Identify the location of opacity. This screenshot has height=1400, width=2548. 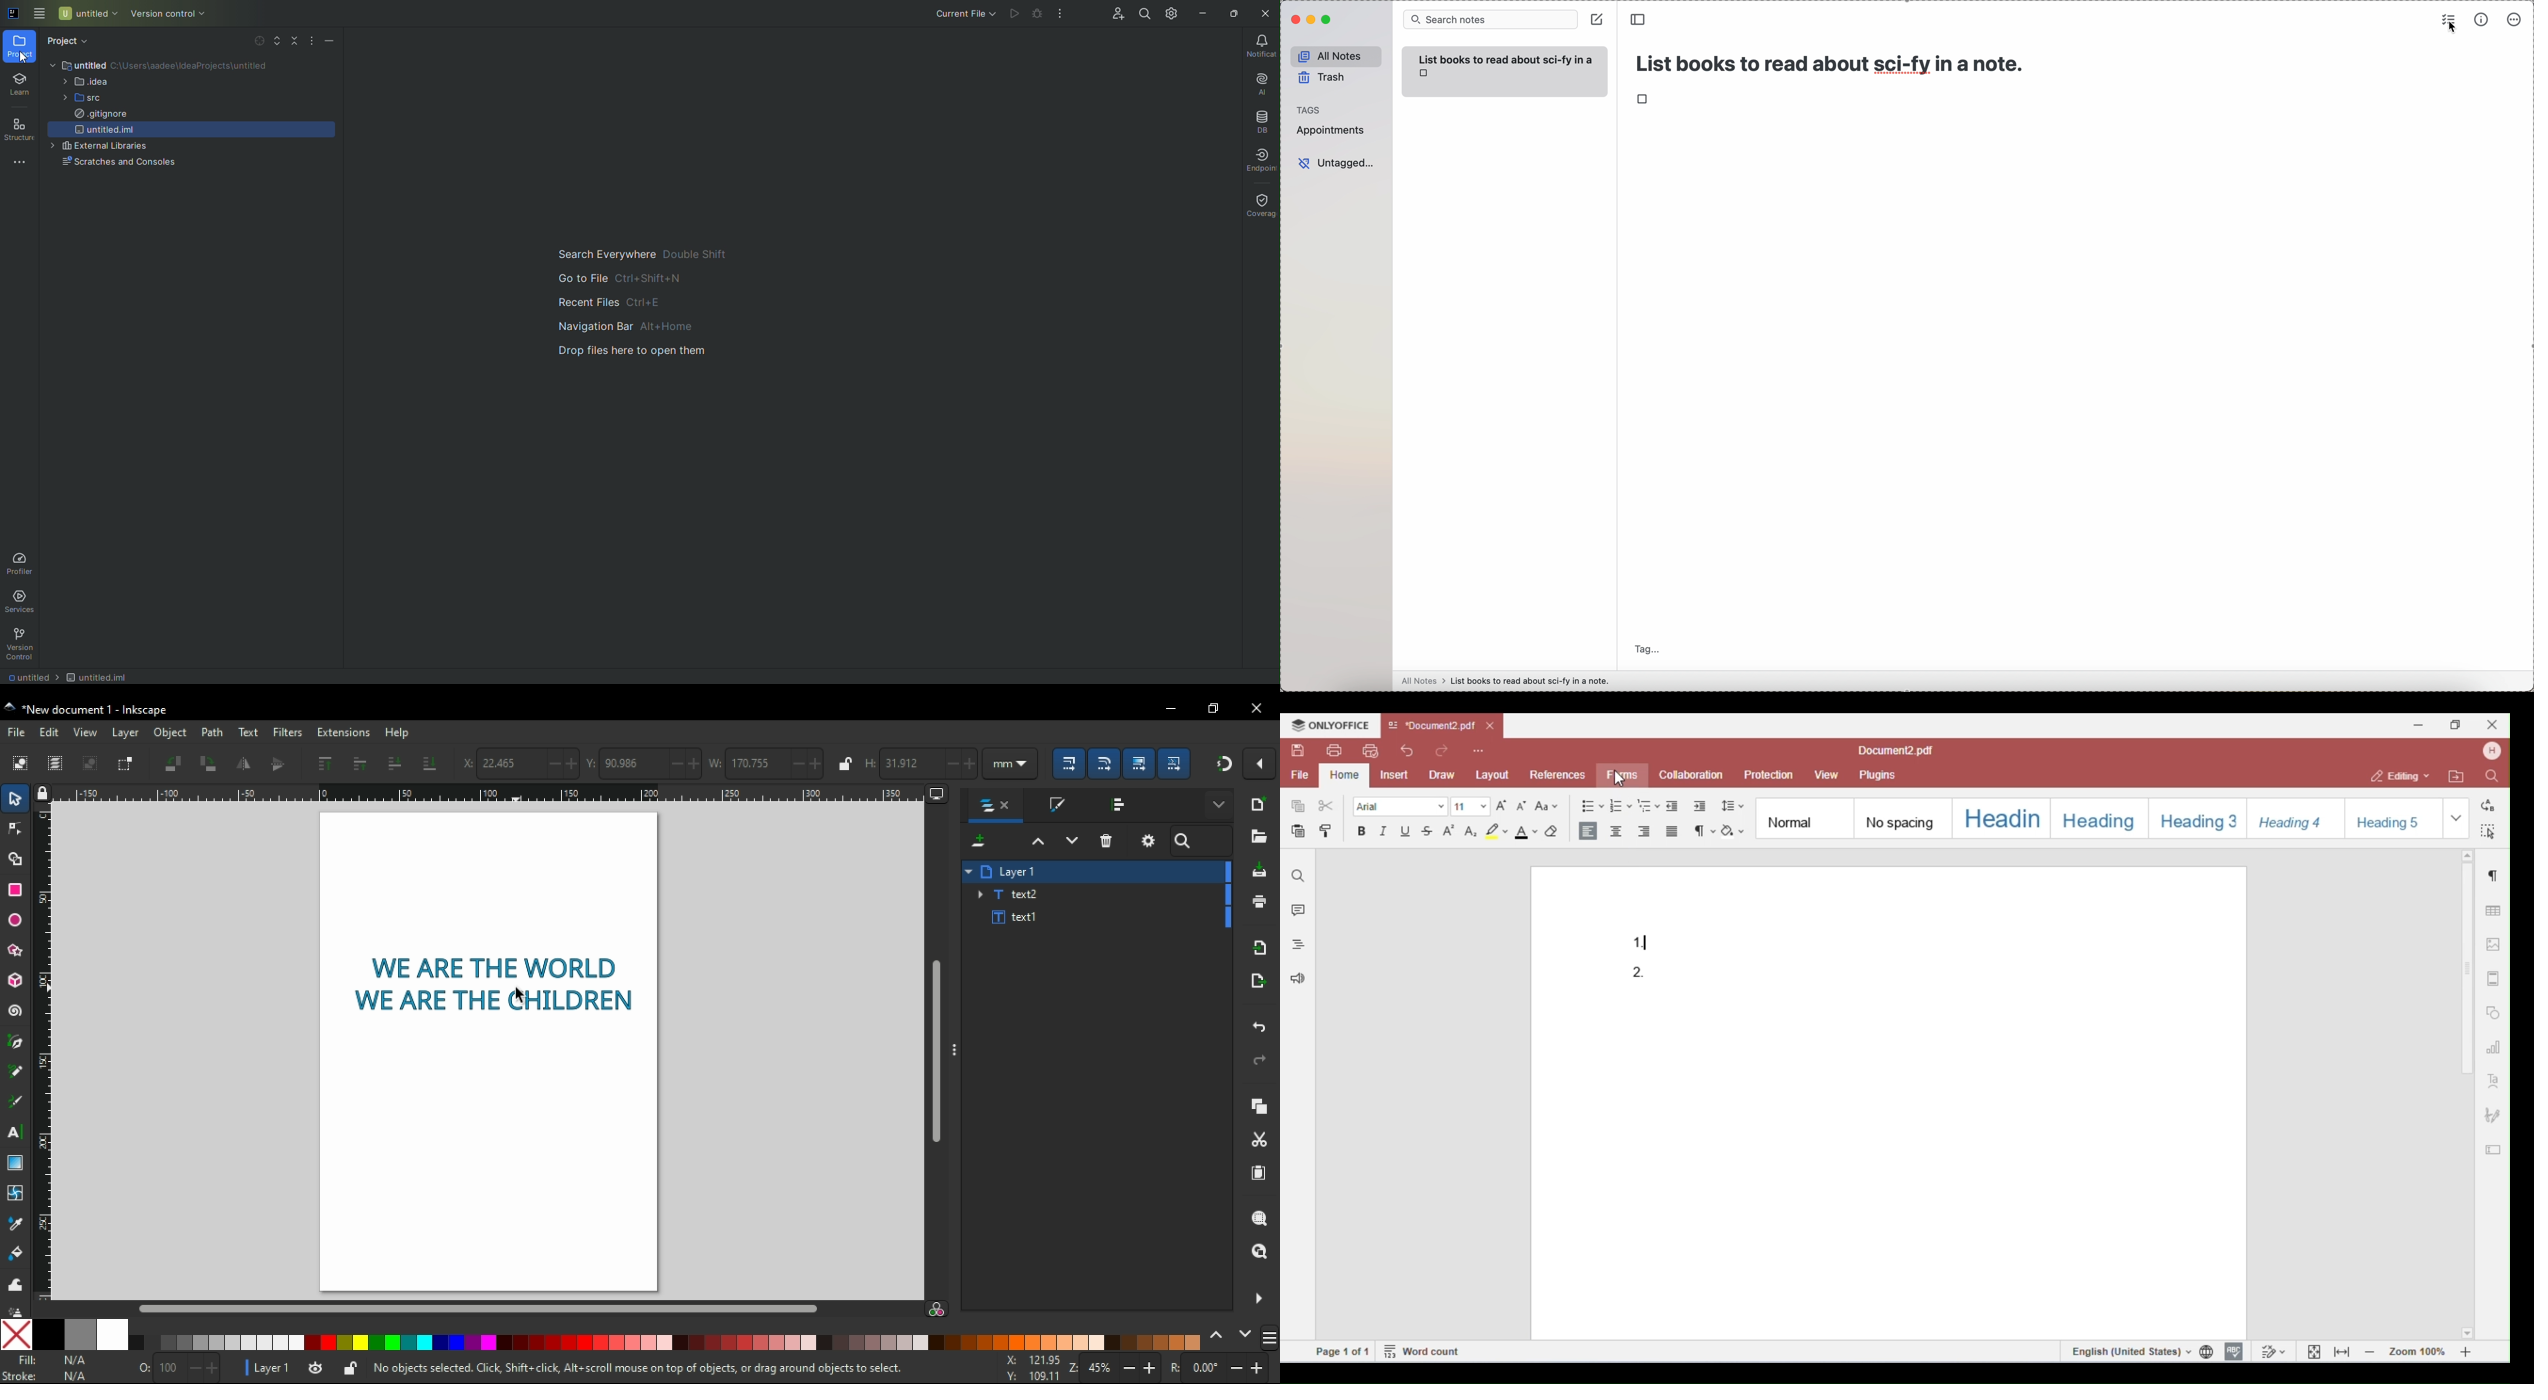
(174, 1370).